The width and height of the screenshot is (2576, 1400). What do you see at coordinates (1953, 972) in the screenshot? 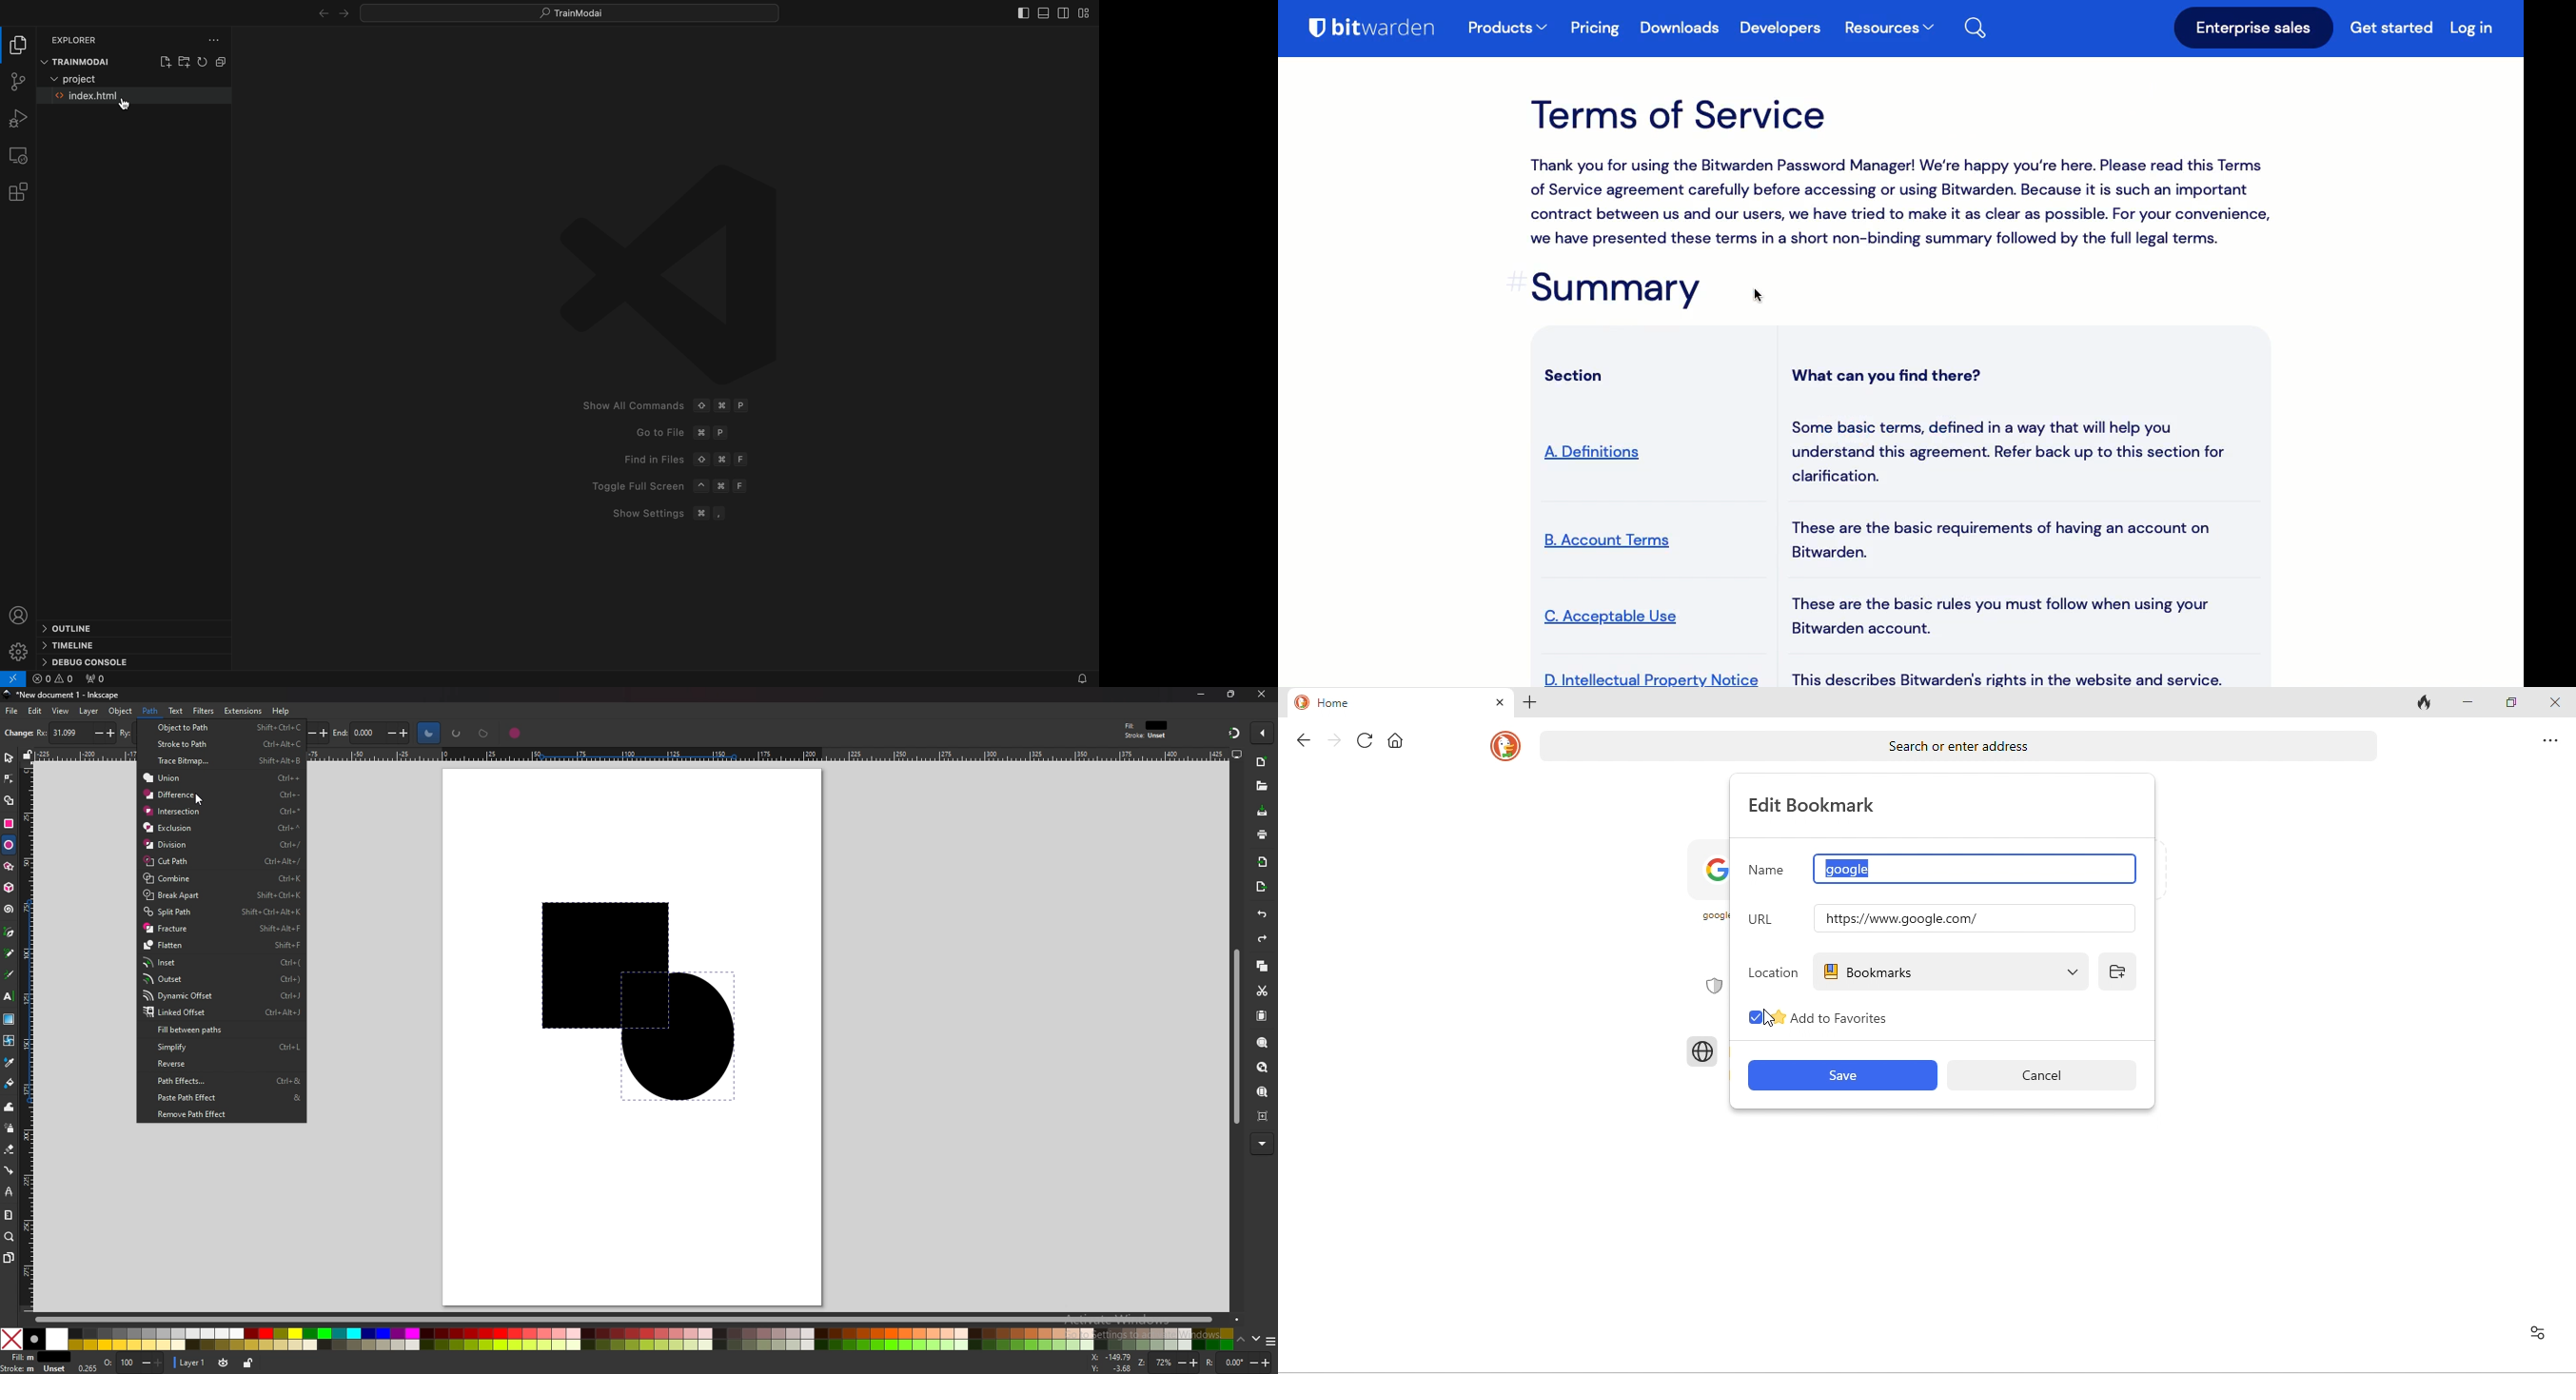
I see `bookmarks` at bounding box center [1953, 972].